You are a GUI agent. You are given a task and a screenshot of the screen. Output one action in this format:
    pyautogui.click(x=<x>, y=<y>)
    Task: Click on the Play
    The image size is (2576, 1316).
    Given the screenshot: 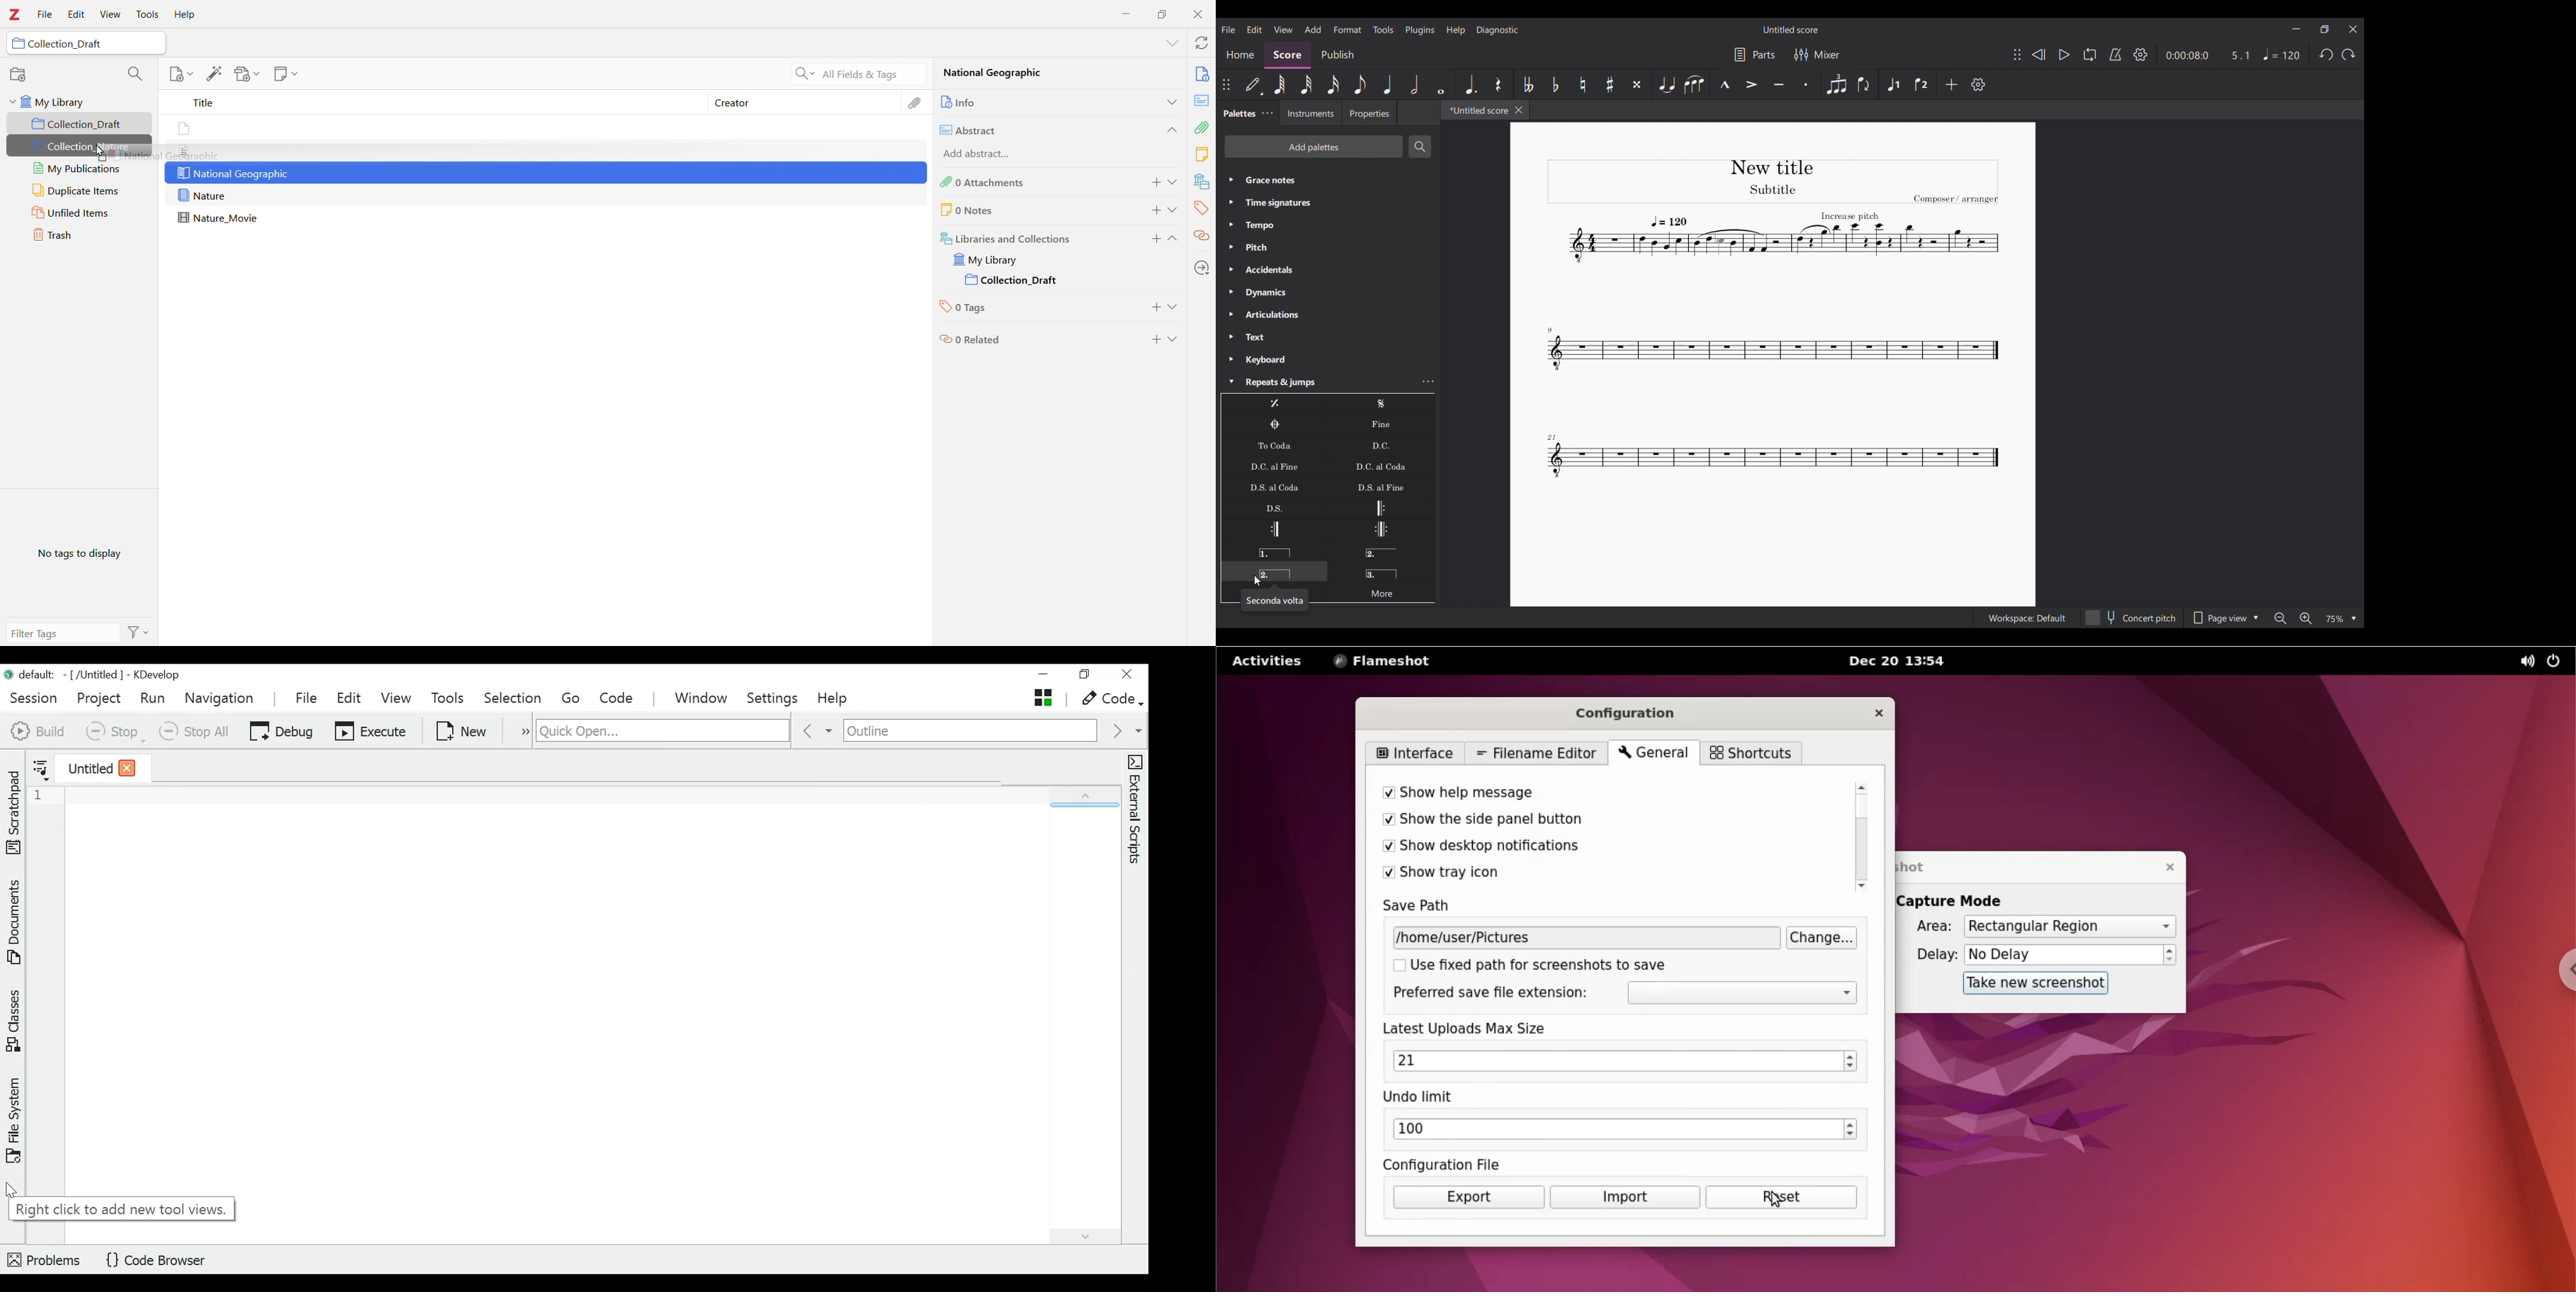 What is the action you would take?
    pyautogui.click(x=2064, y=55)
    